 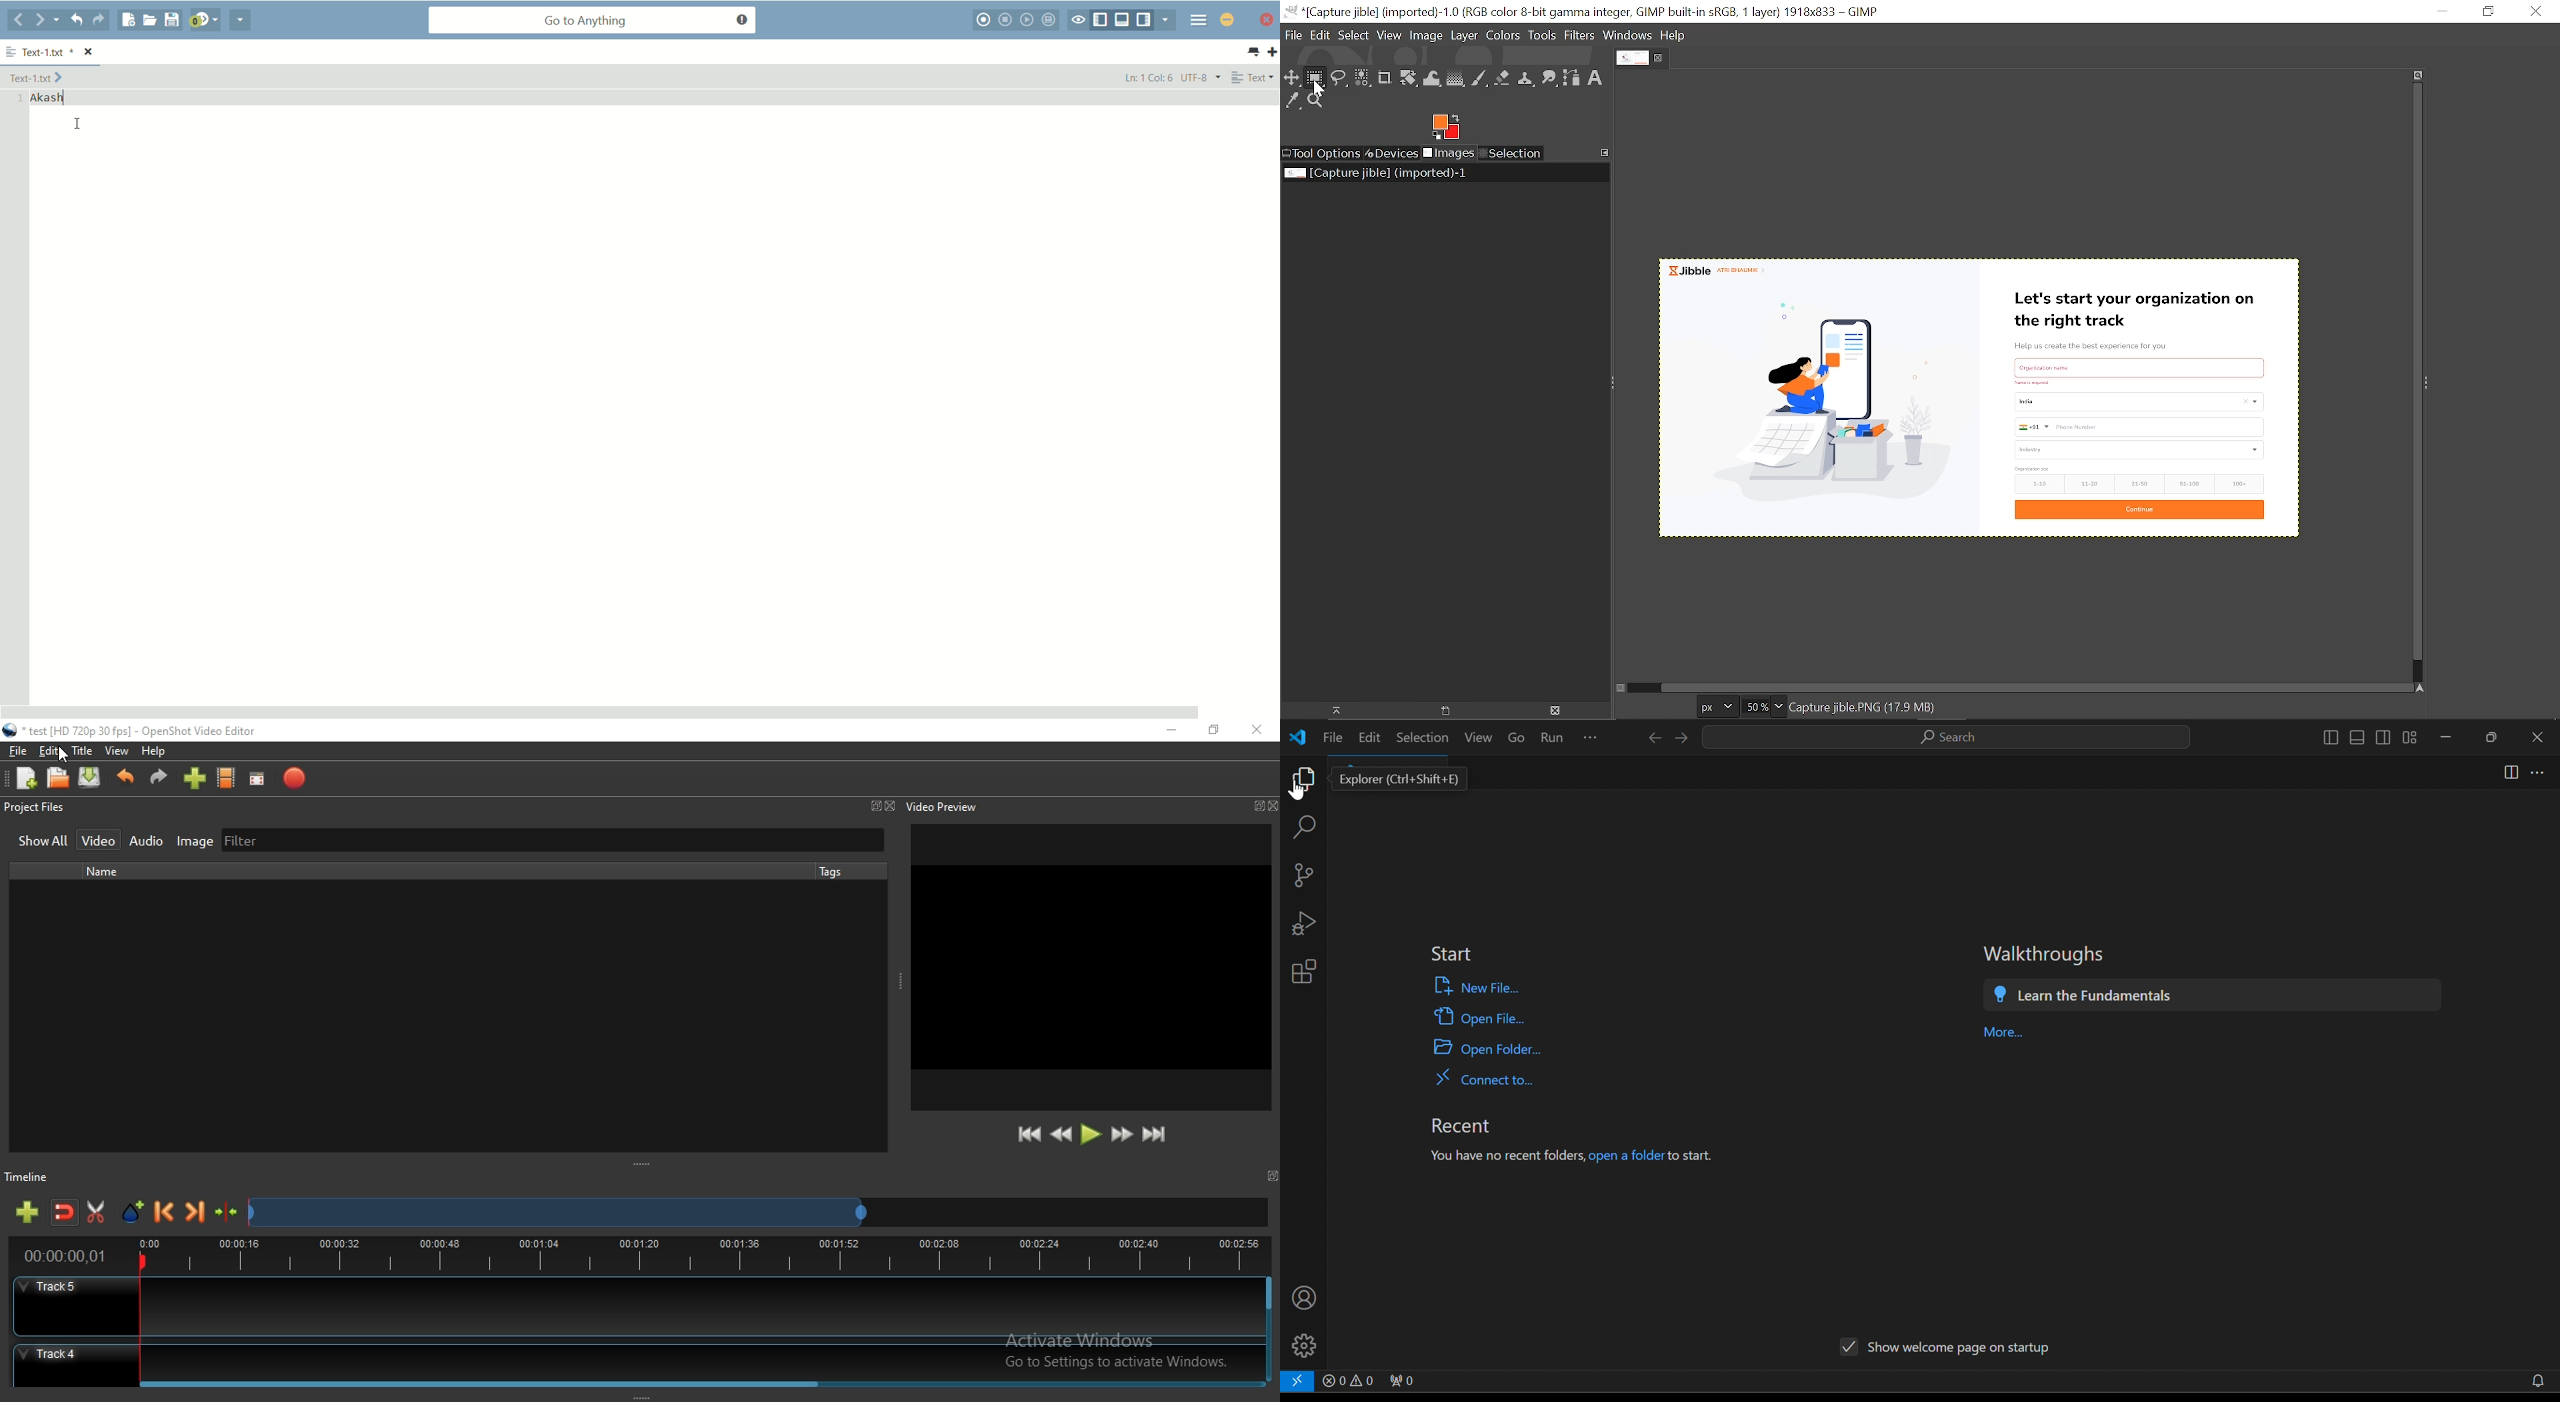 I want to click on Restore down, so click(x=2482, y=12).